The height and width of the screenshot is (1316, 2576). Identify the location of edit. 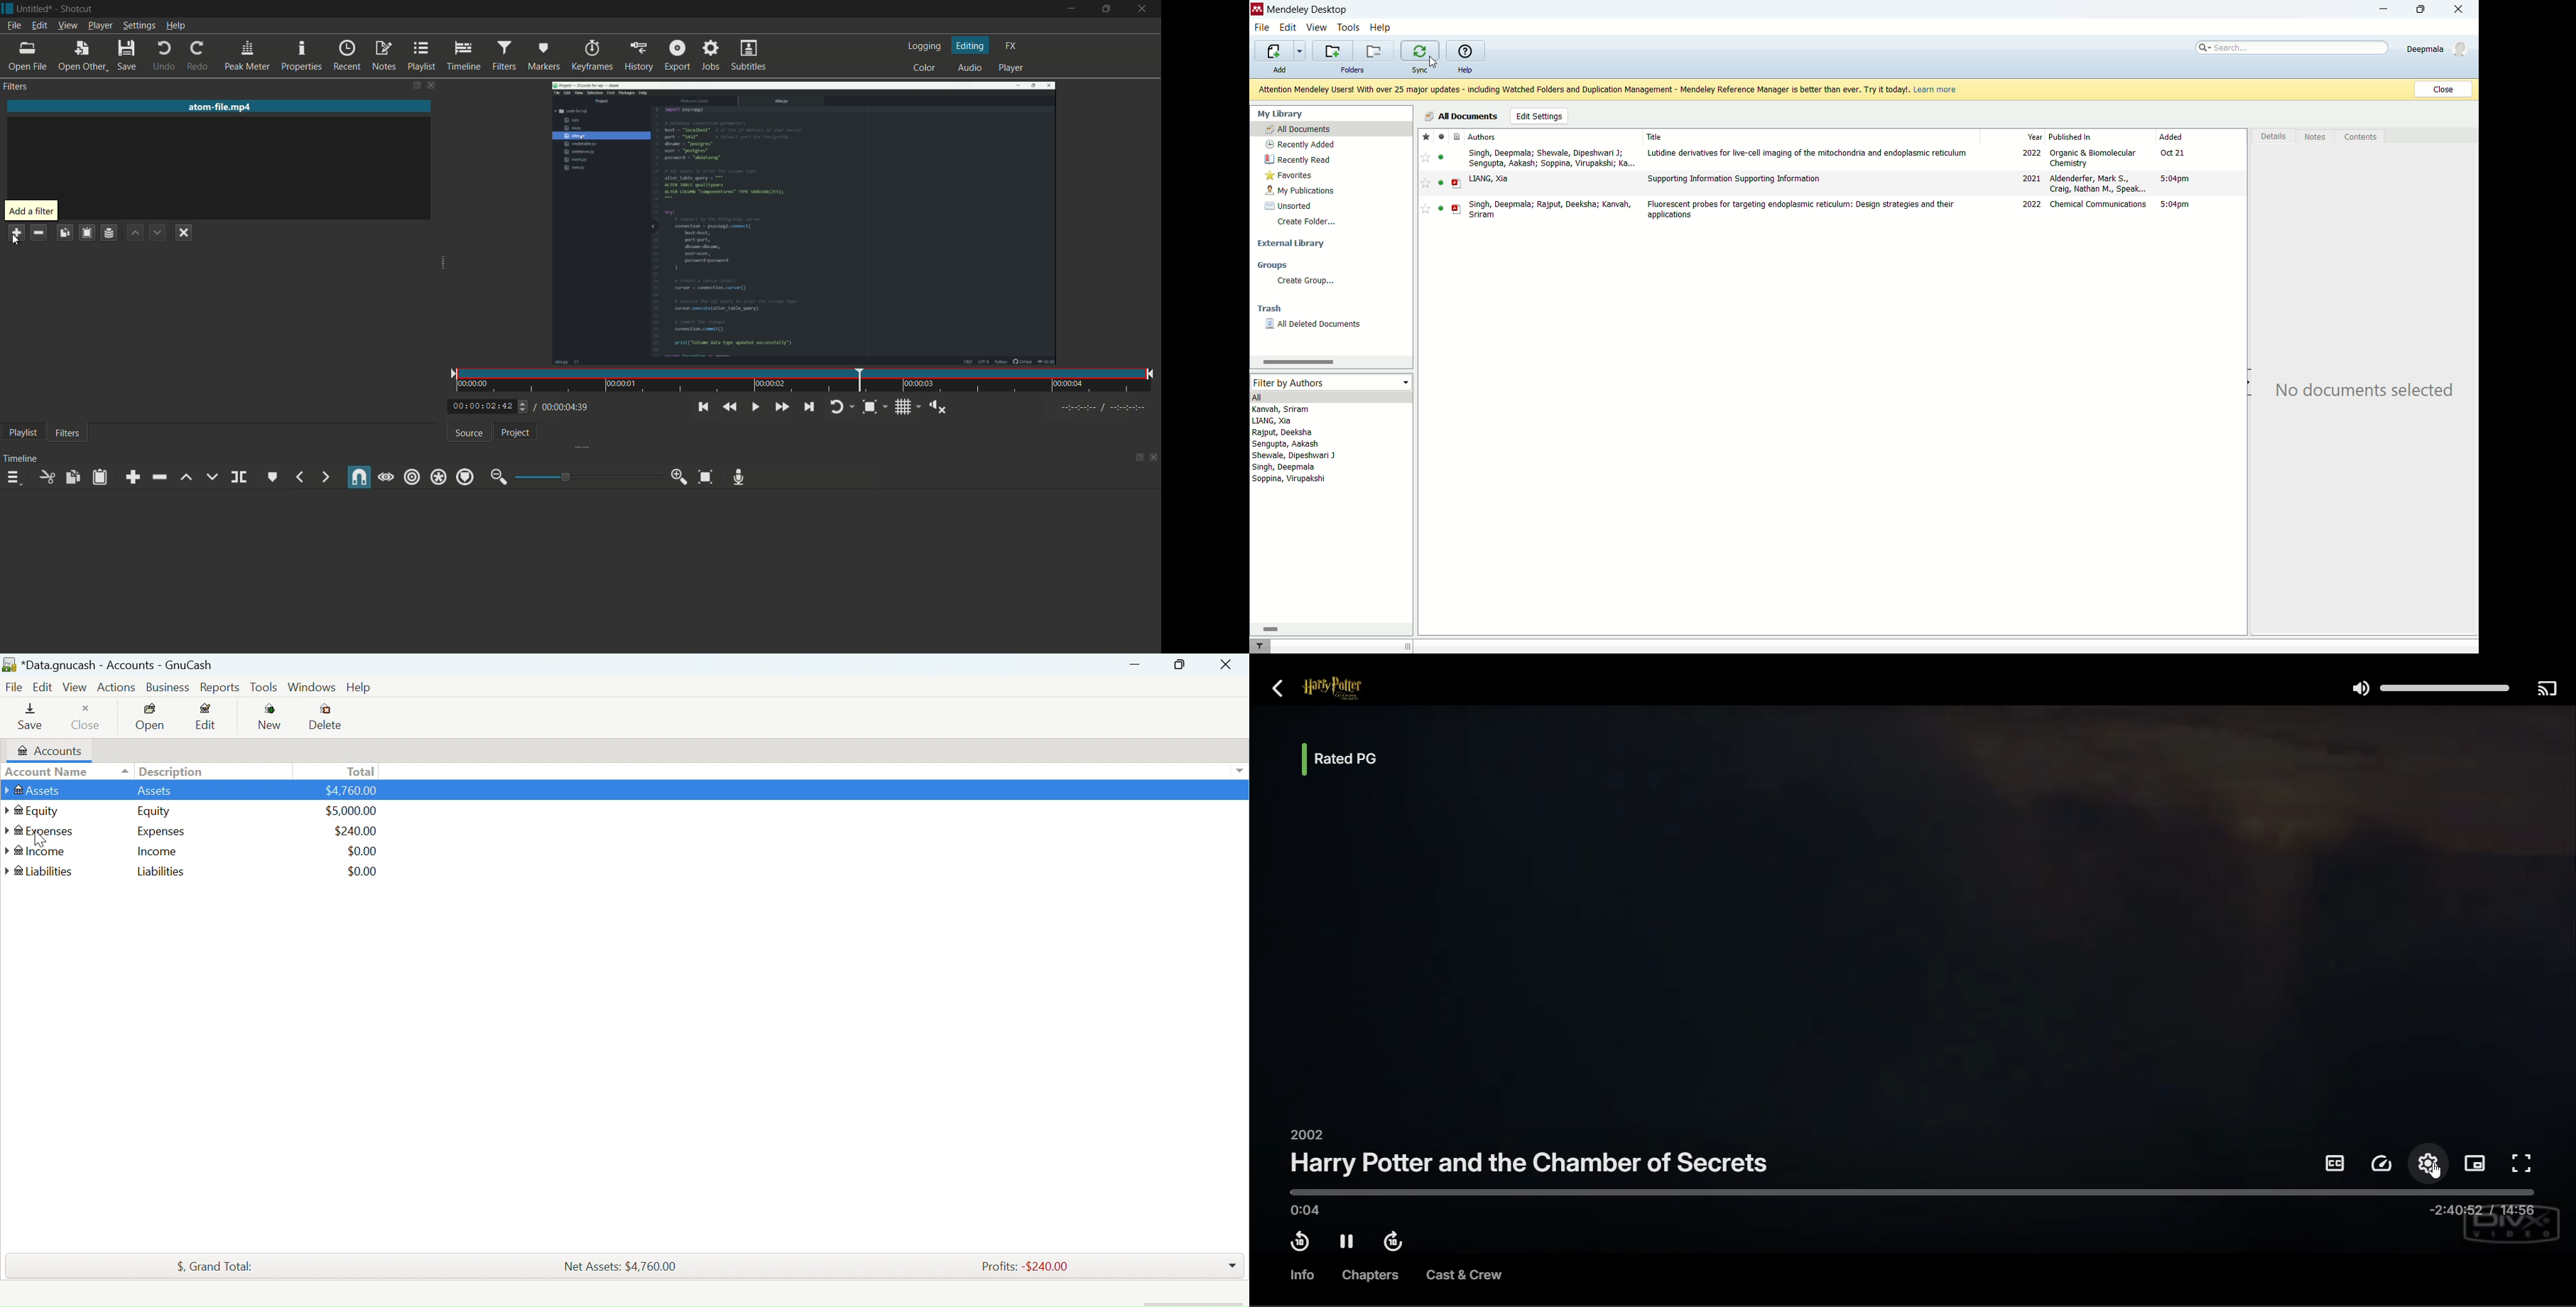
(1288, 28).